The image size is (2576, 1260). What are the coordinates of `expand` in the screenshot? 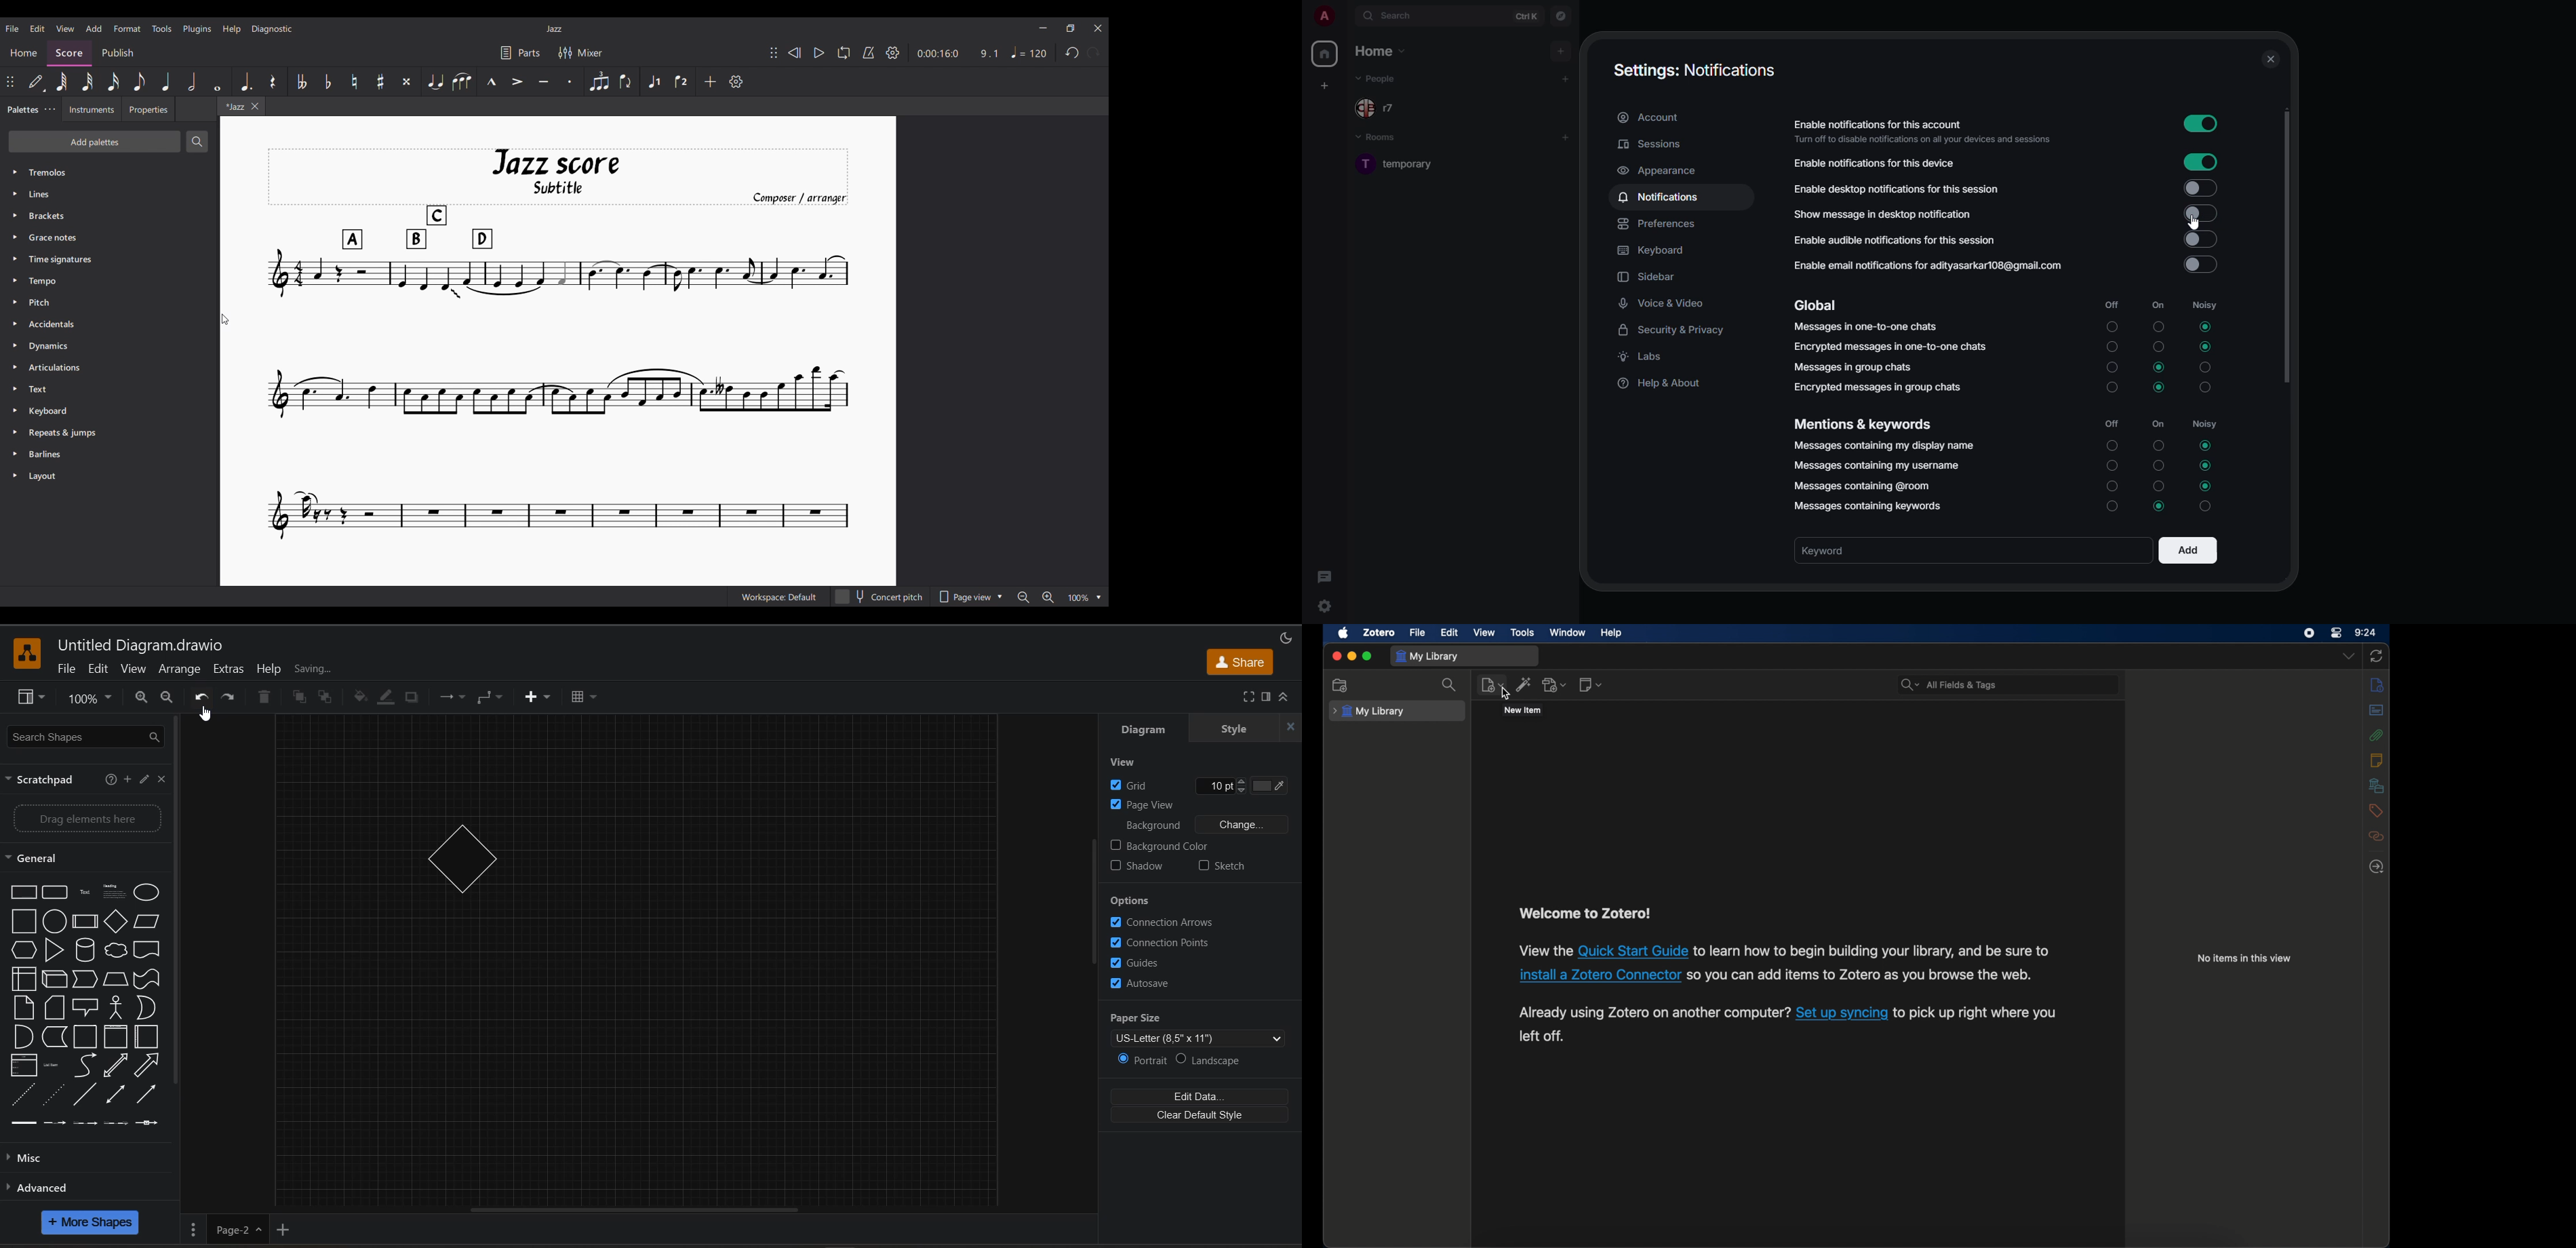 It's located at (1346, 15).